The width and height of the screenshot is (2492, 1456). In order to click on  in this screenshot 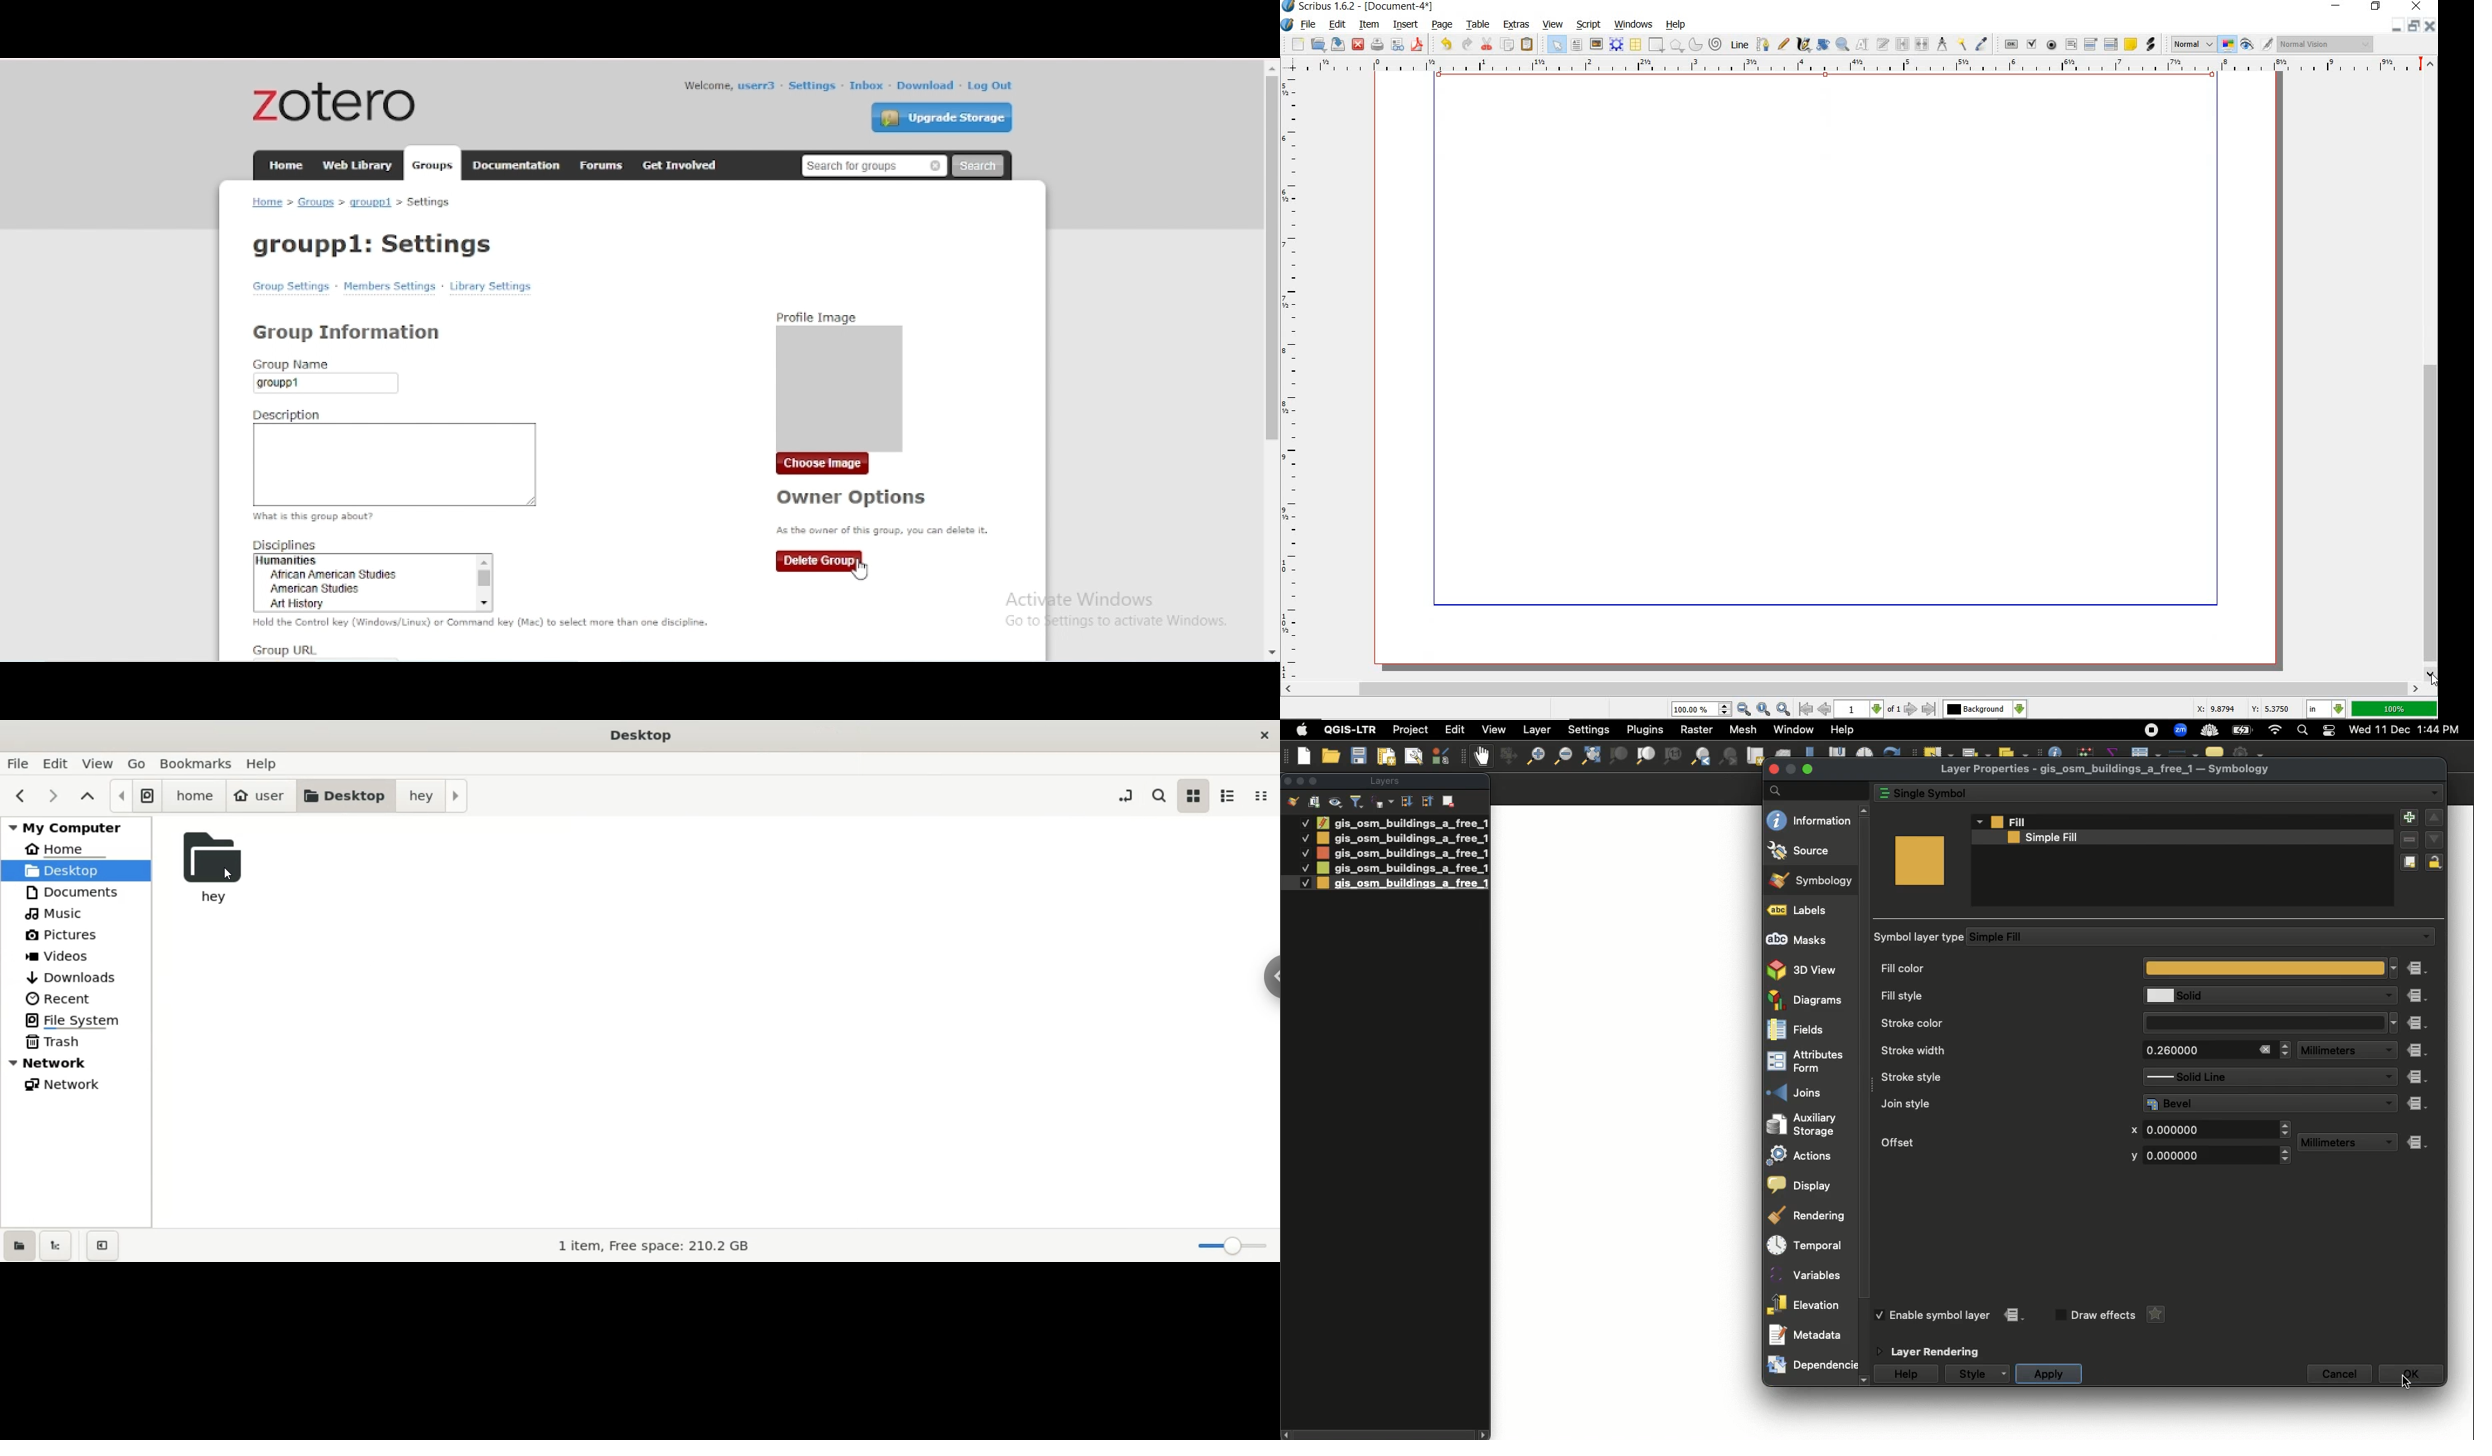, I will do `click(2418, 1078)`.